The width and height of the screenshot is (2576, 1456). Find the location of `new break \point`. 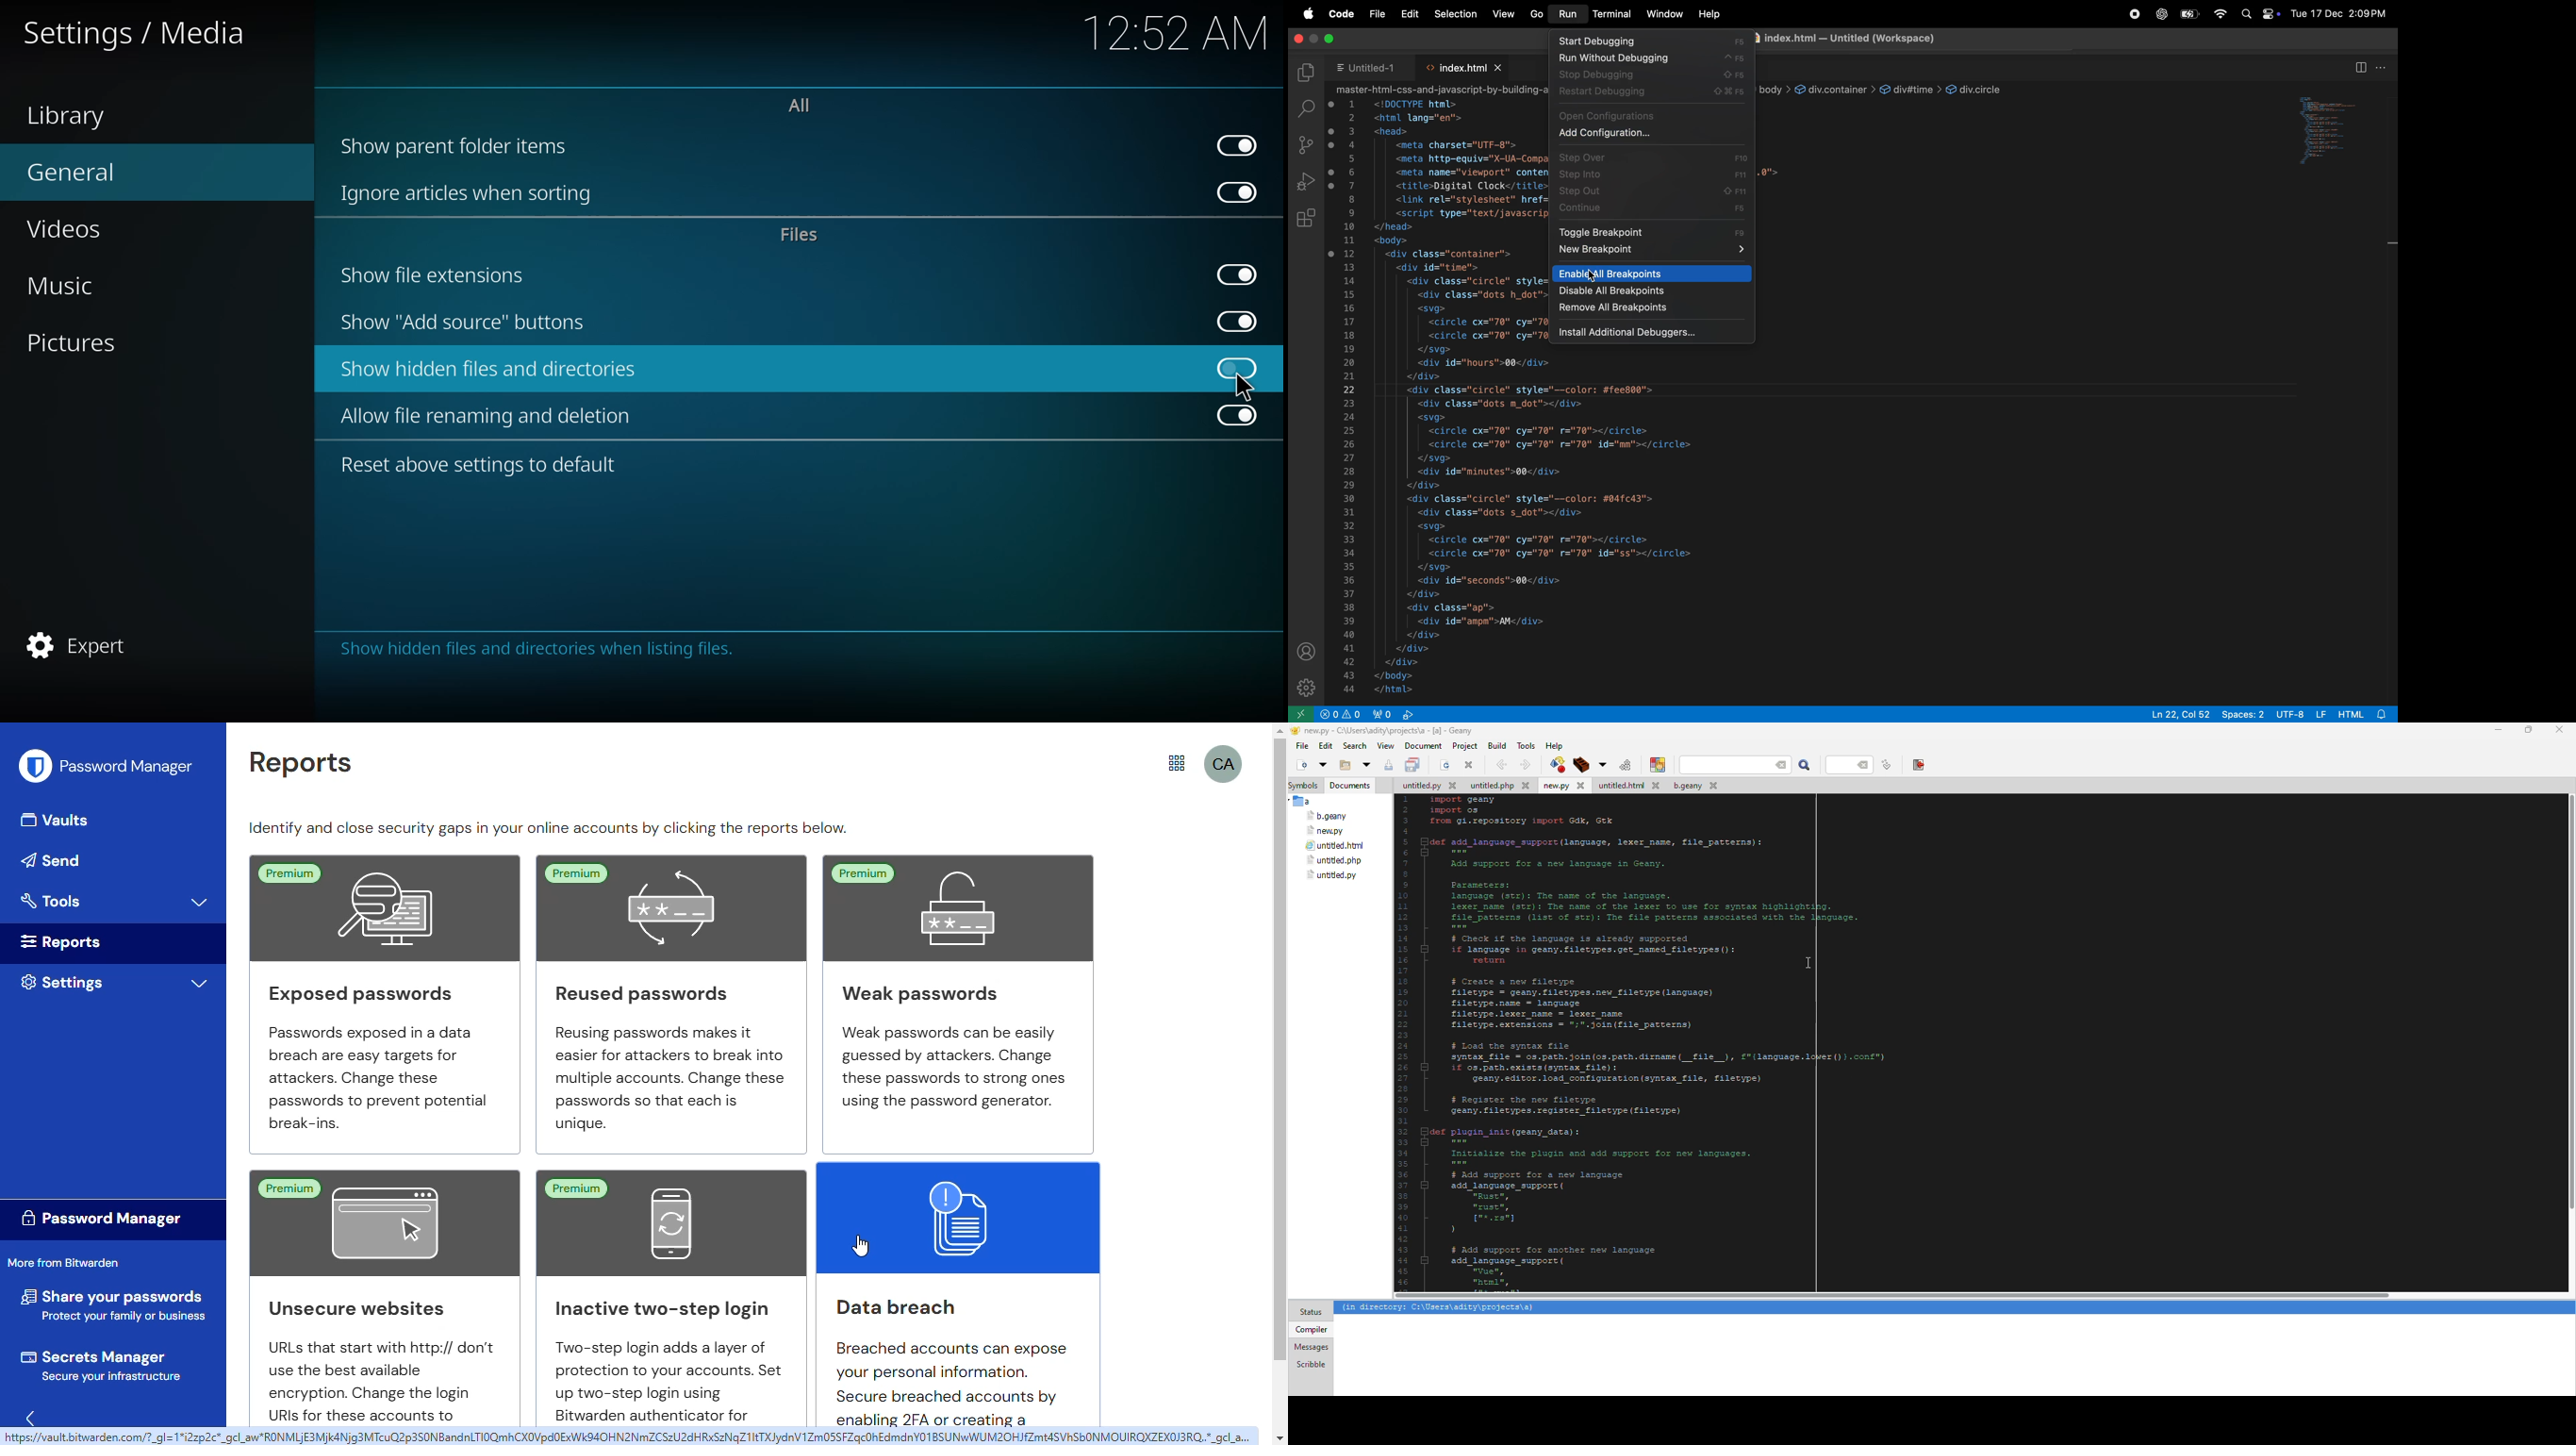

new break \point is located at coordinates (1655, 249).